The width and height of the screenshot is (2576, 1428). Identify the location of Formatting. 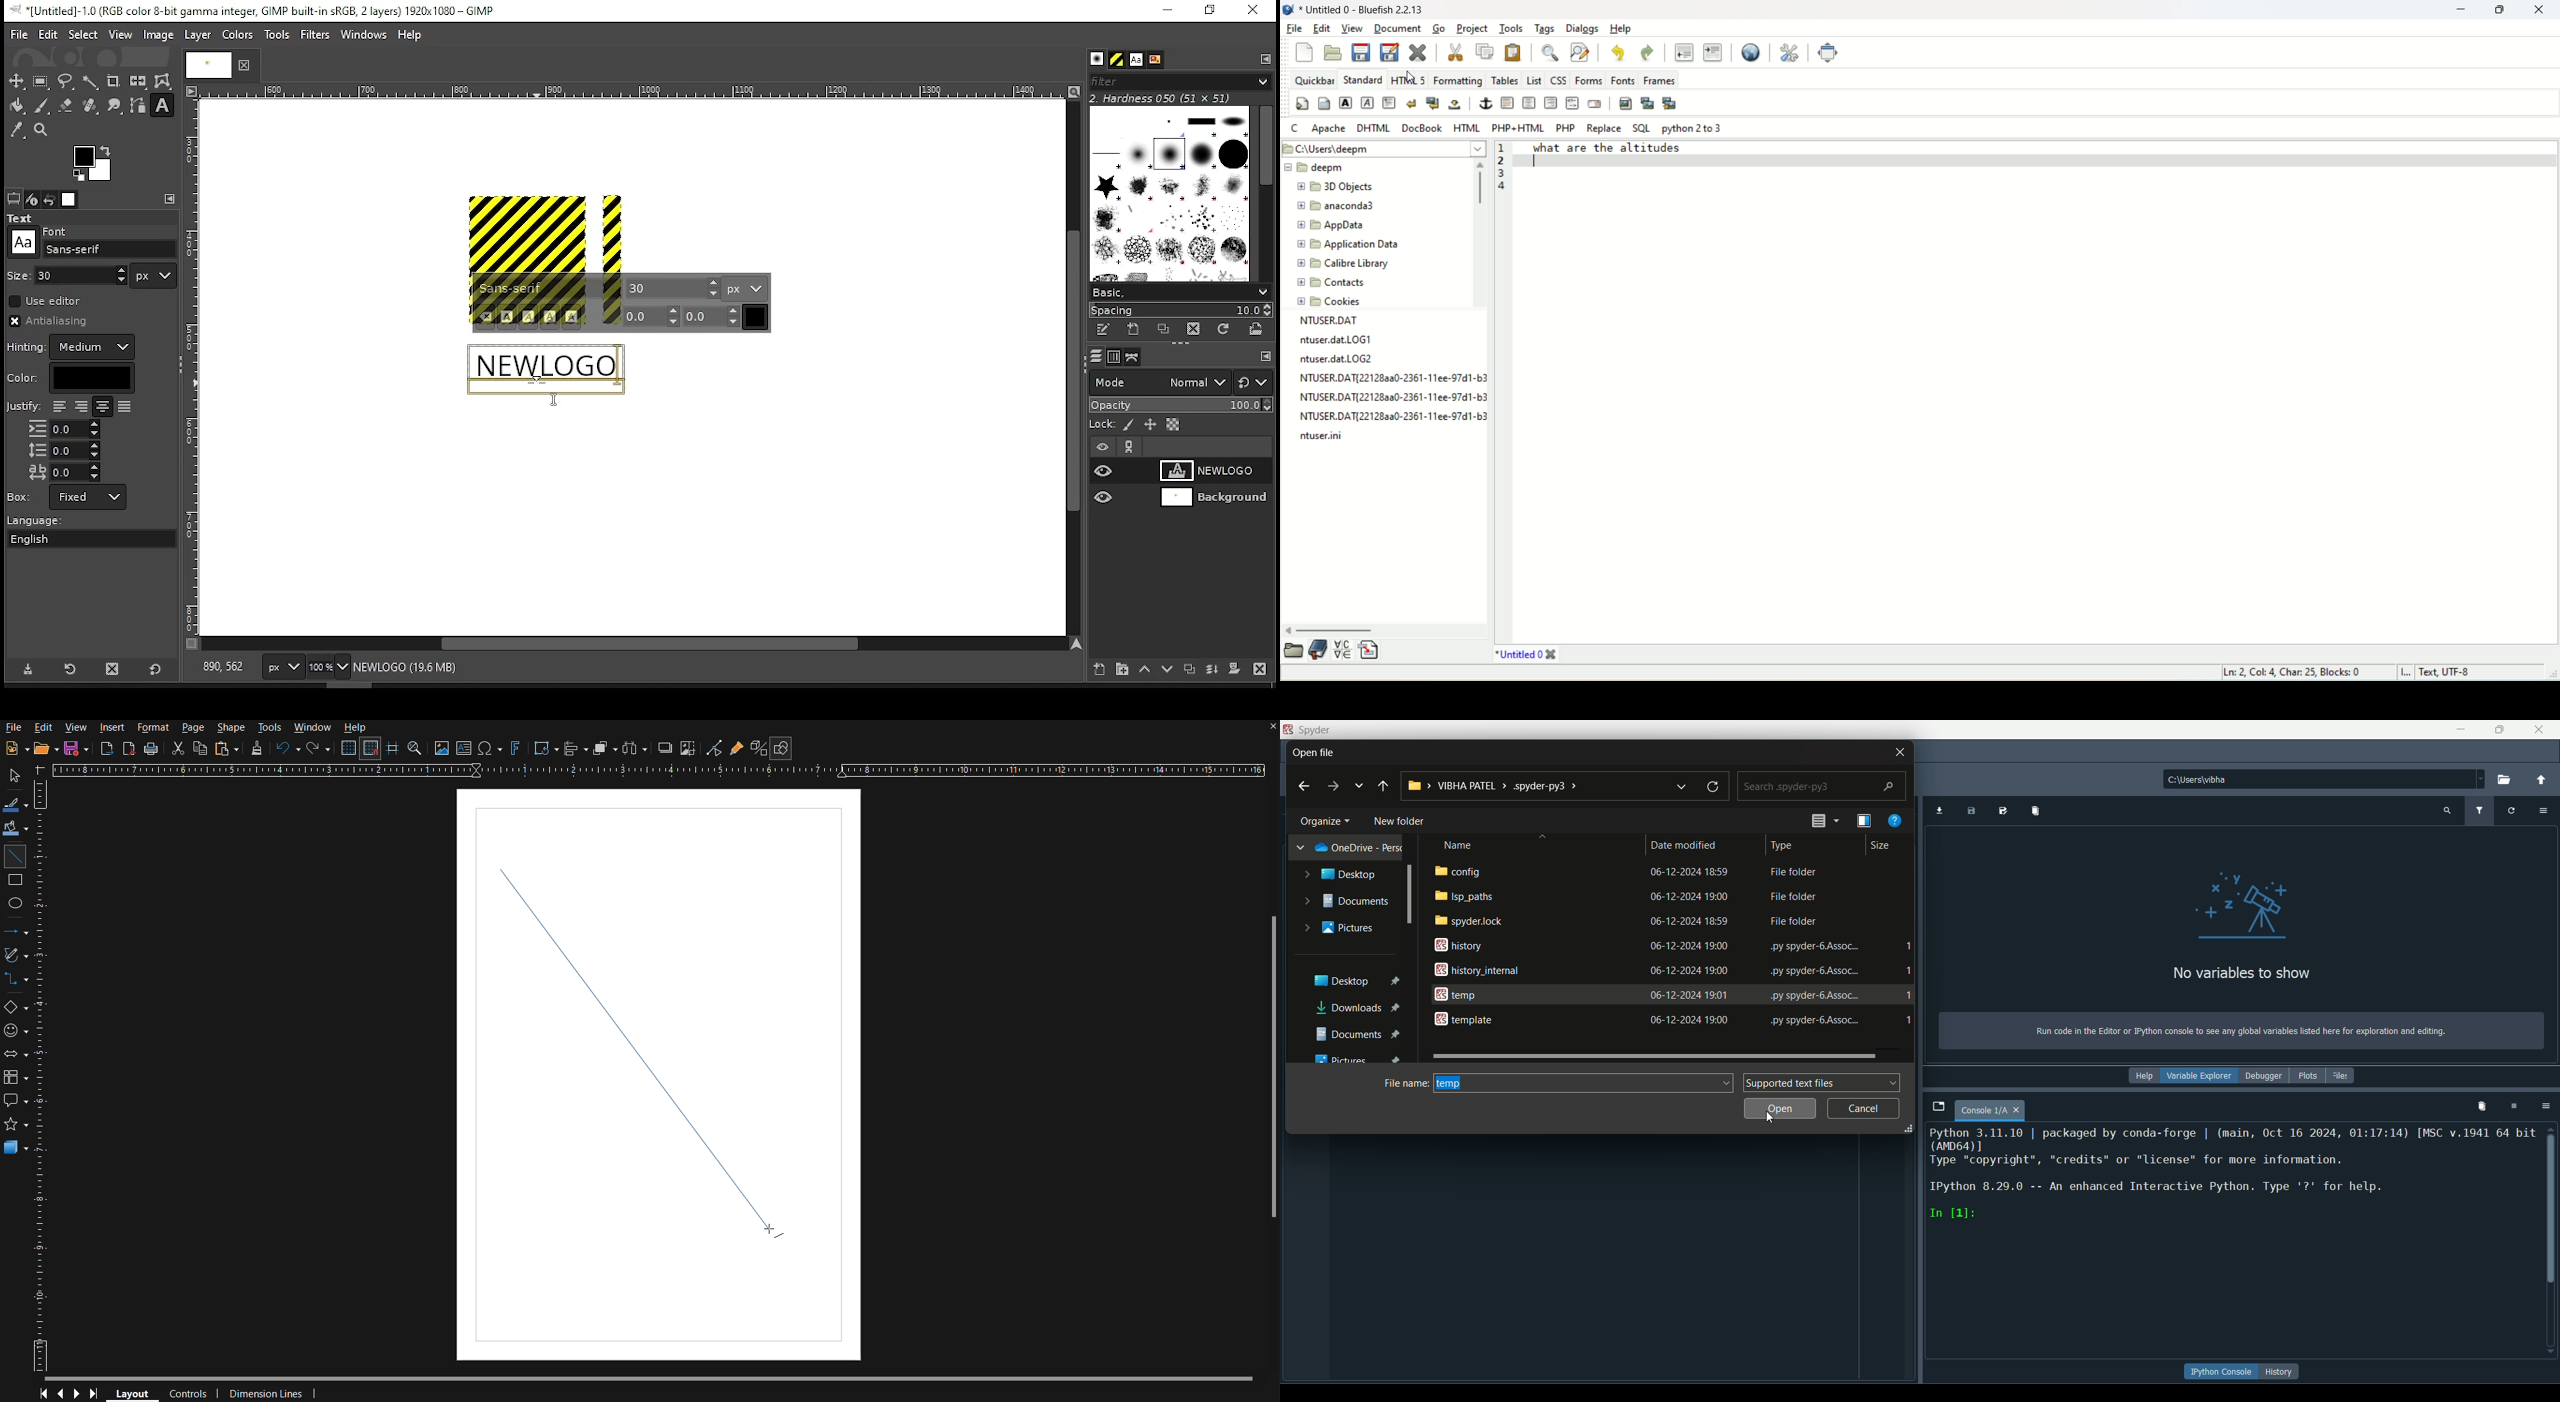
(256, 749).